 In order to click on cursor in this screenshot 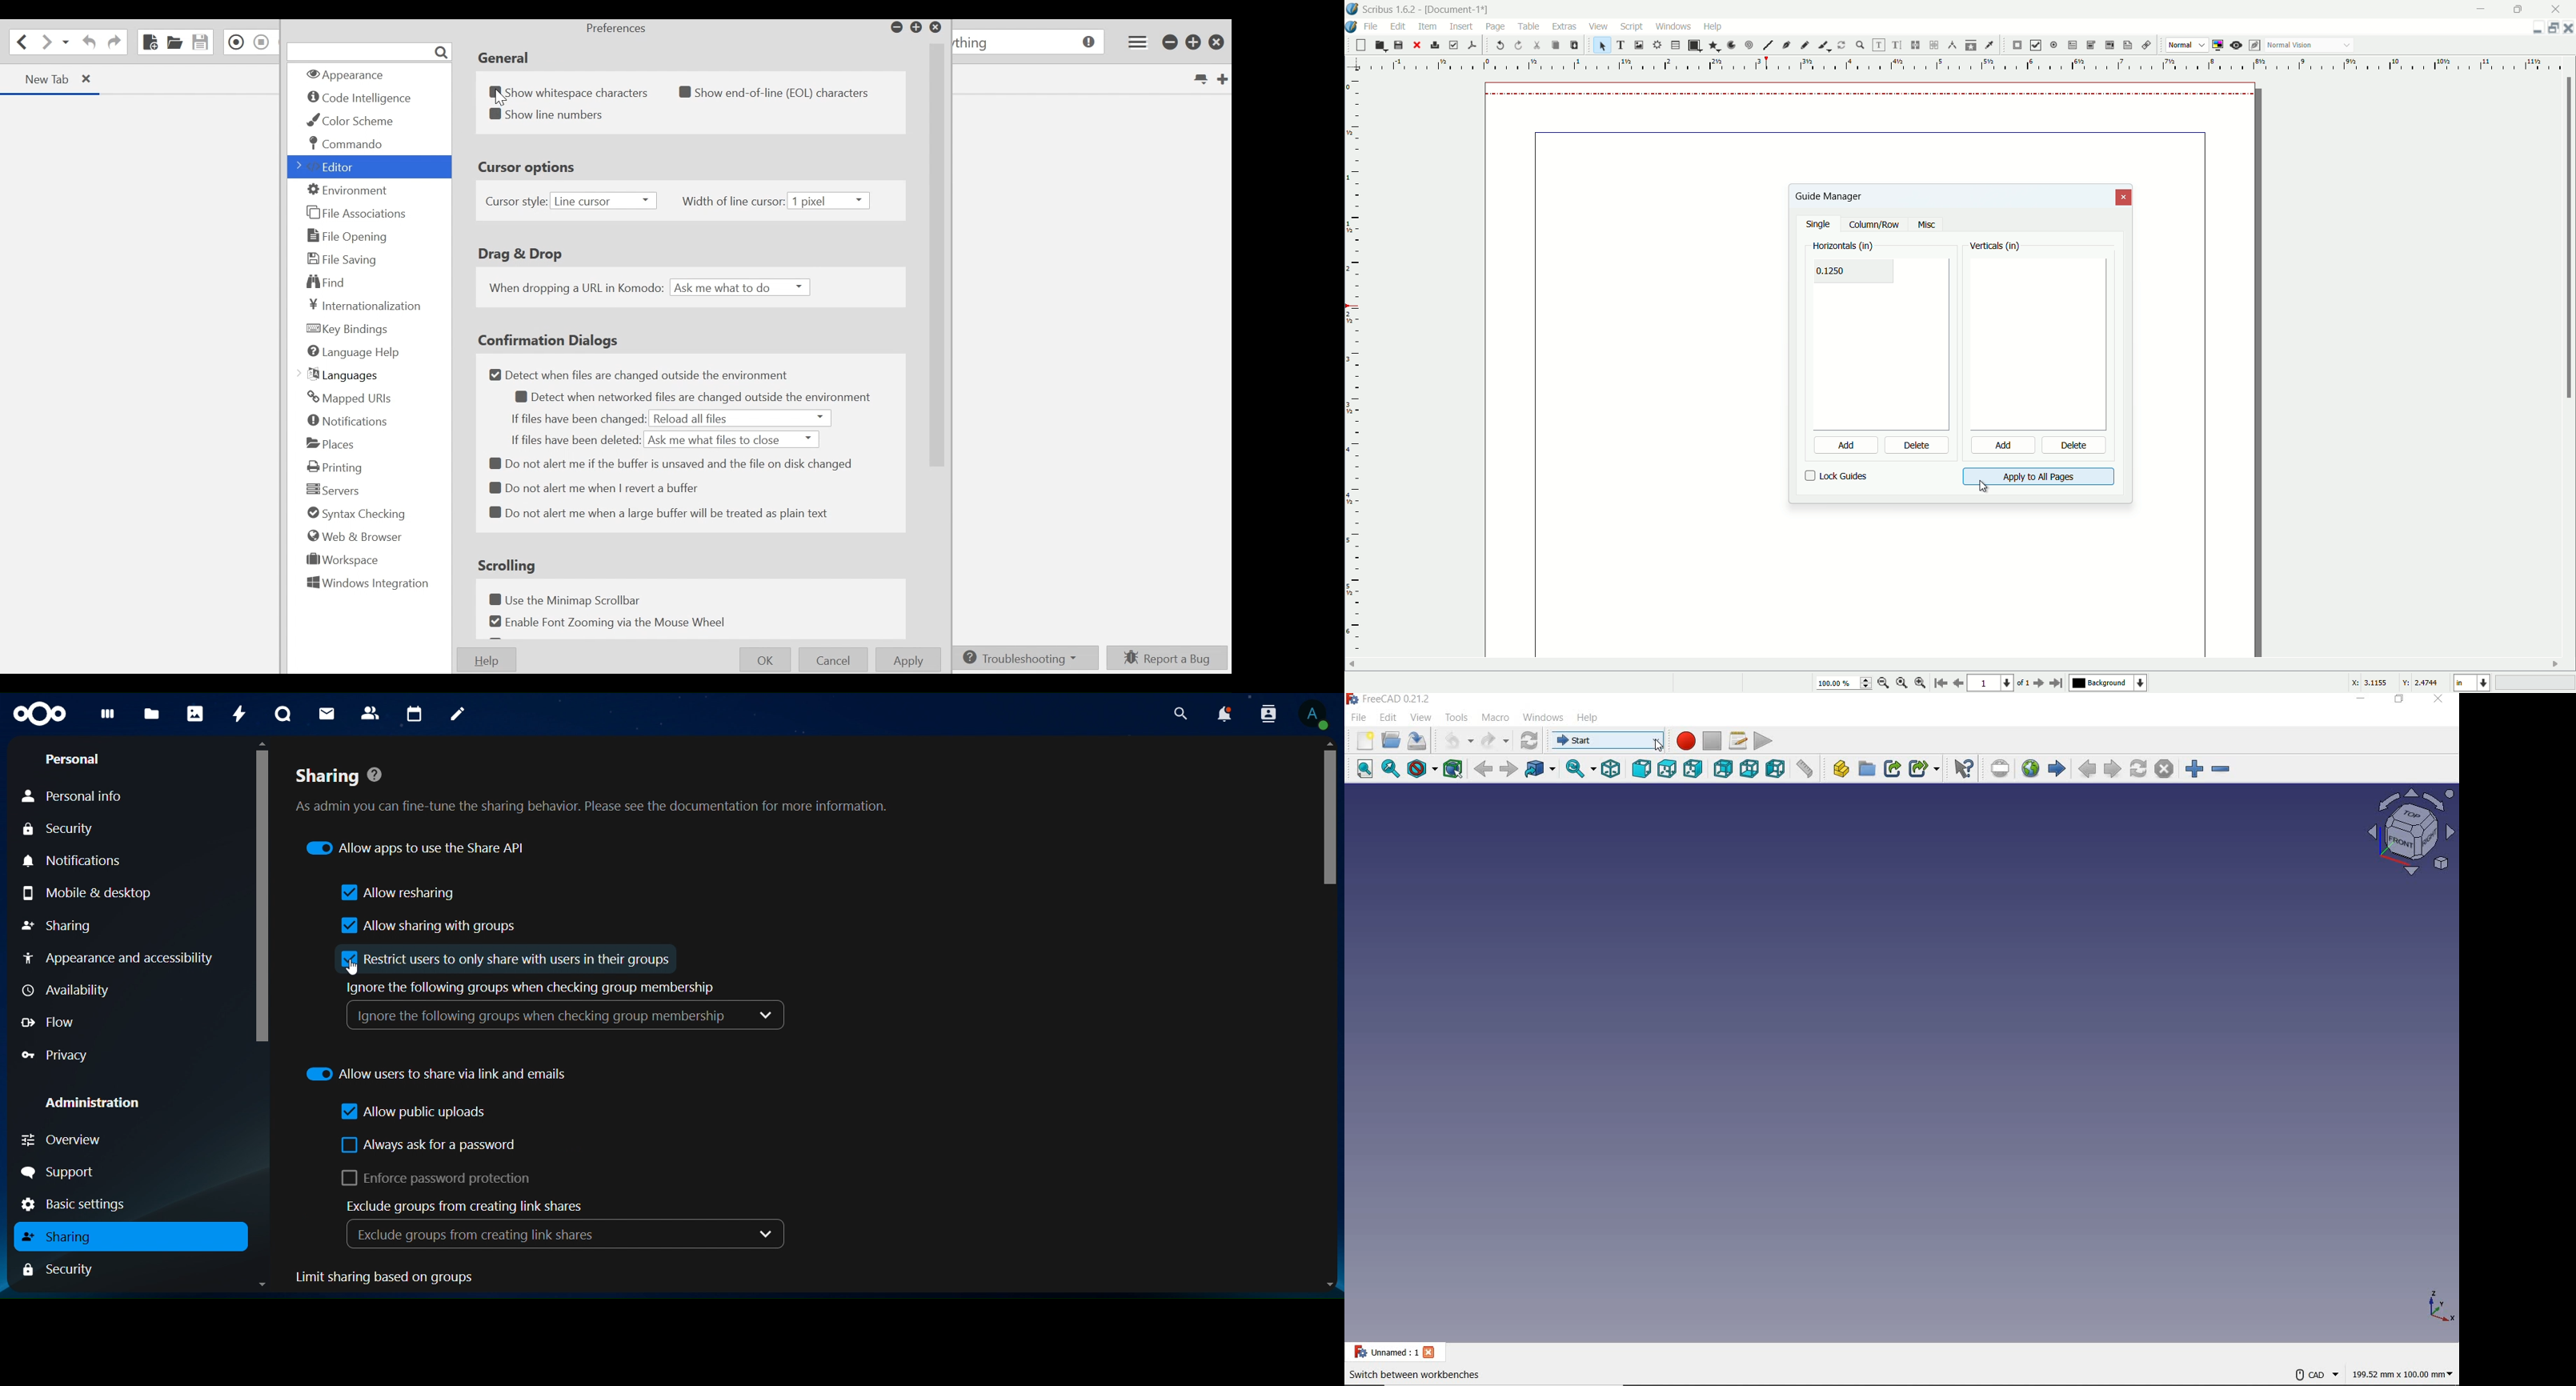, I will do `click(1984, 486)`.